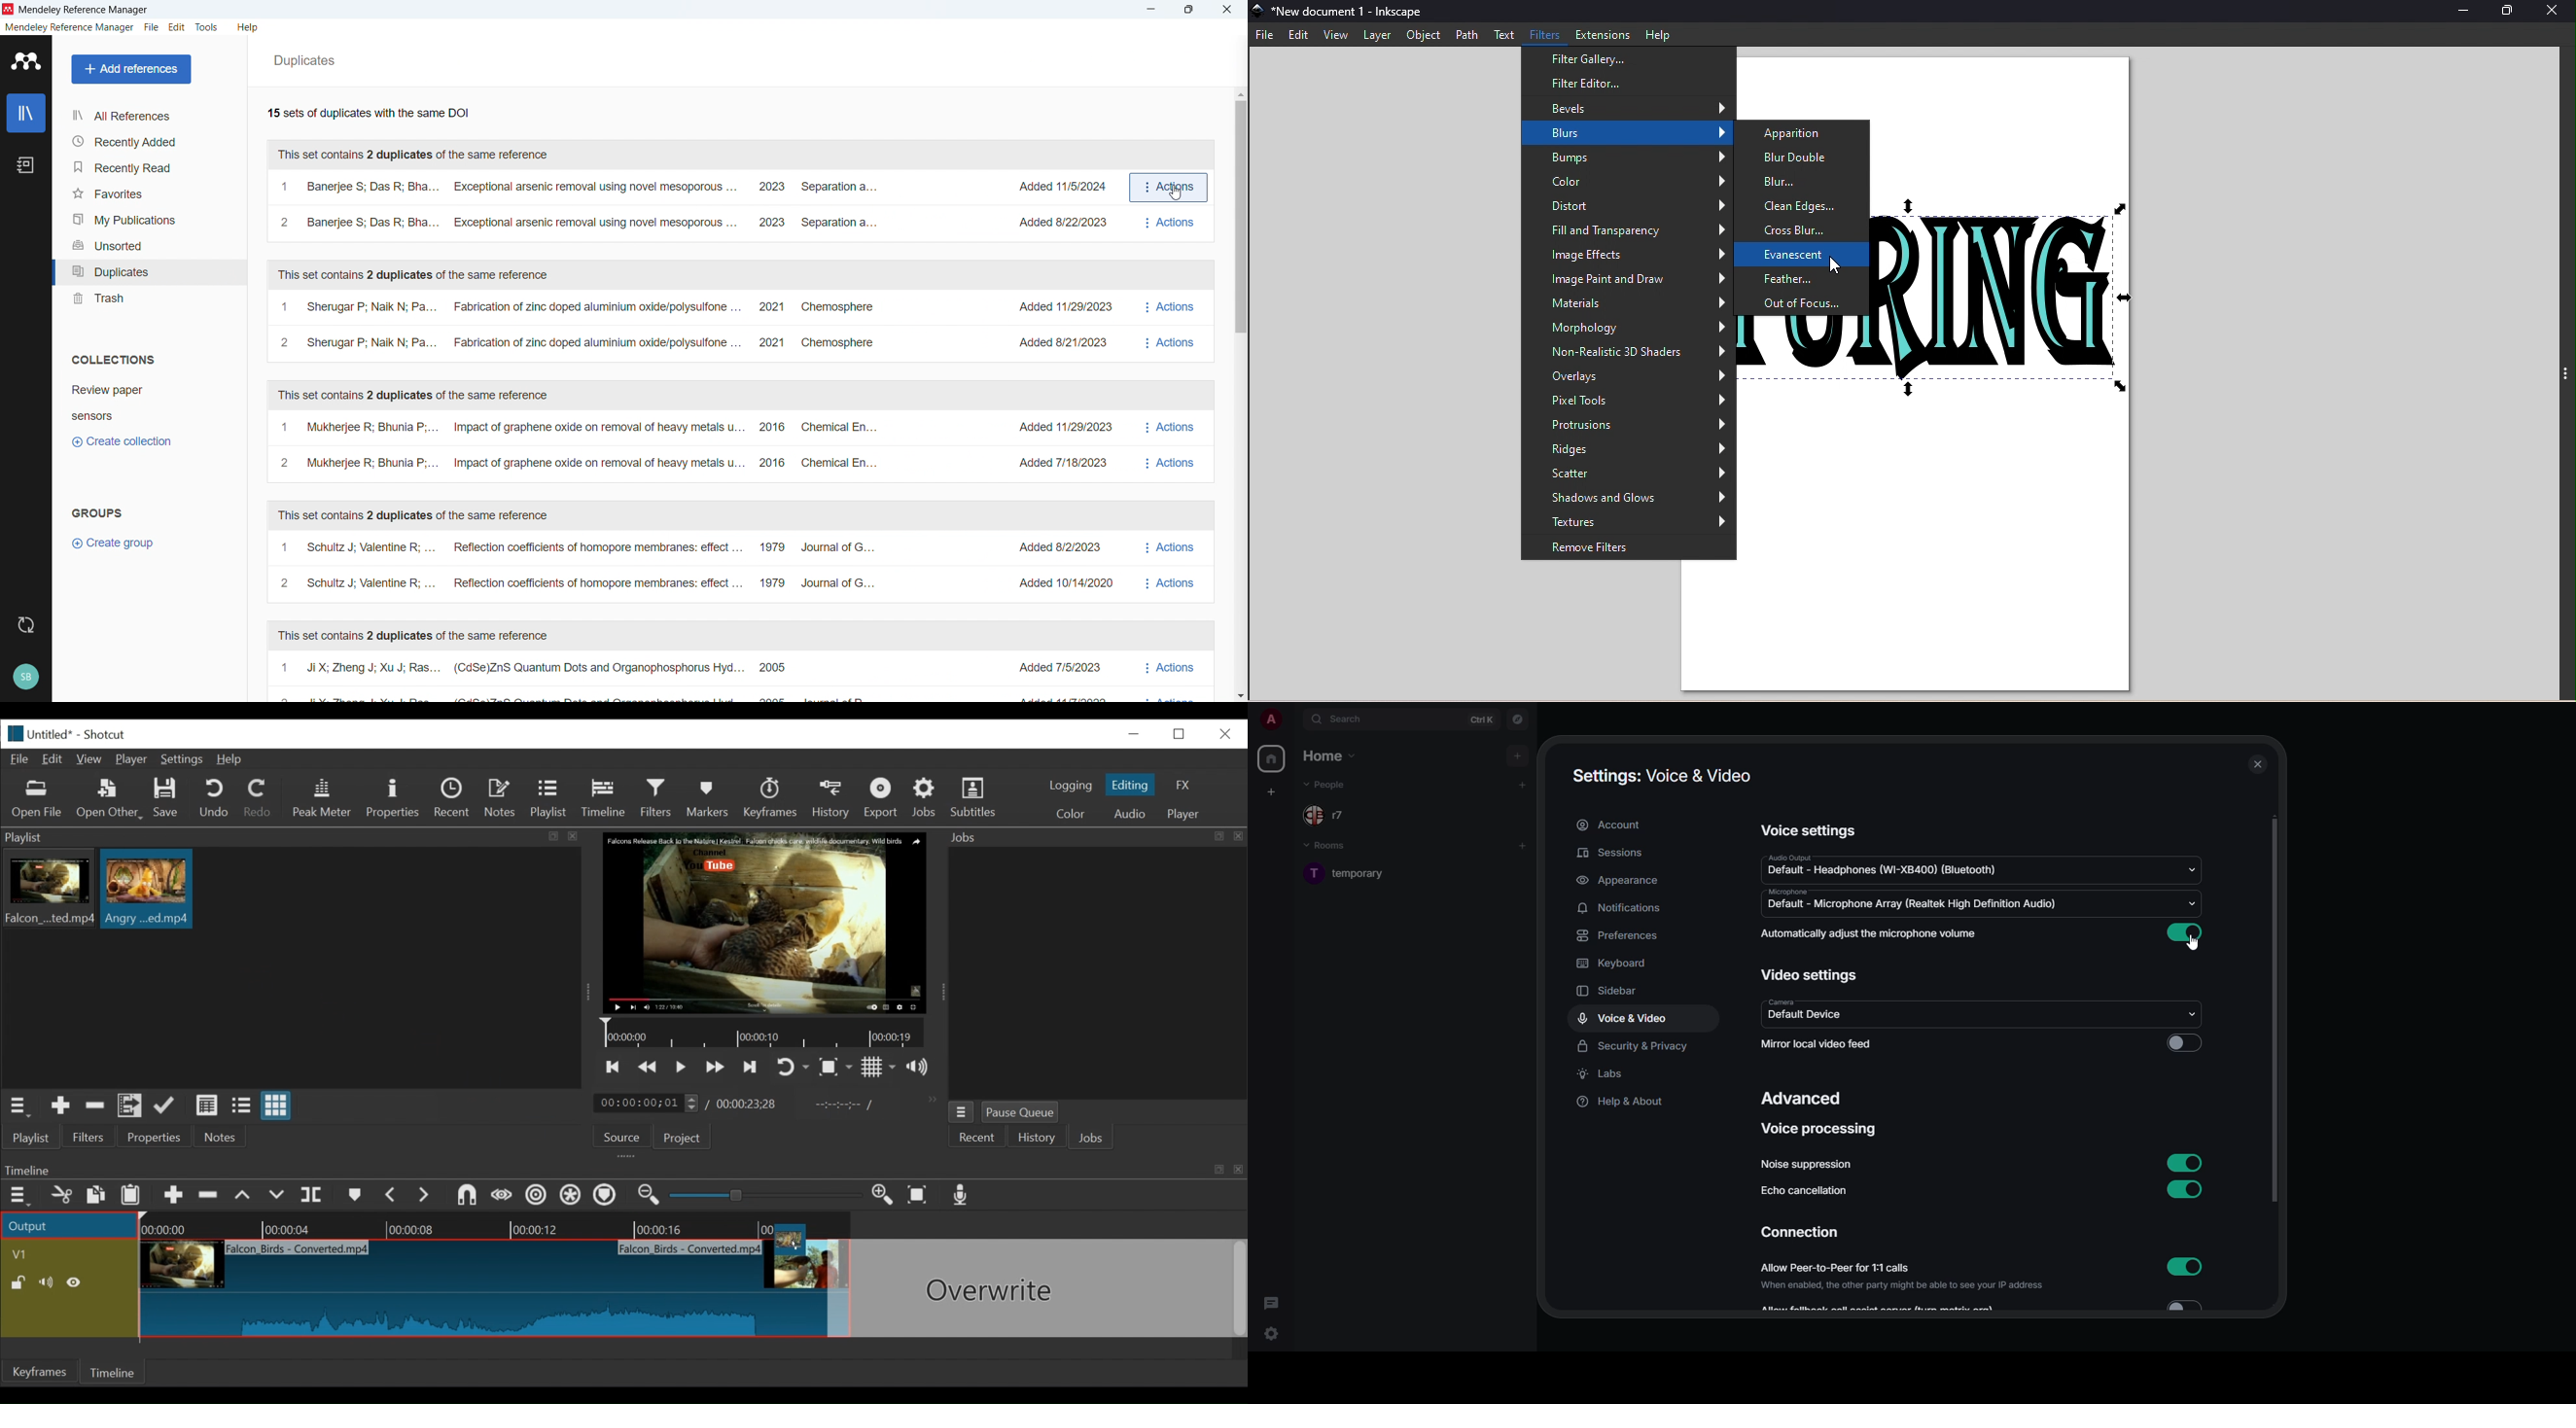 The width and height of the screenshot is (2576, 1428). I want to click on aration a... Added 8/22/2023, so click(1051, 220).